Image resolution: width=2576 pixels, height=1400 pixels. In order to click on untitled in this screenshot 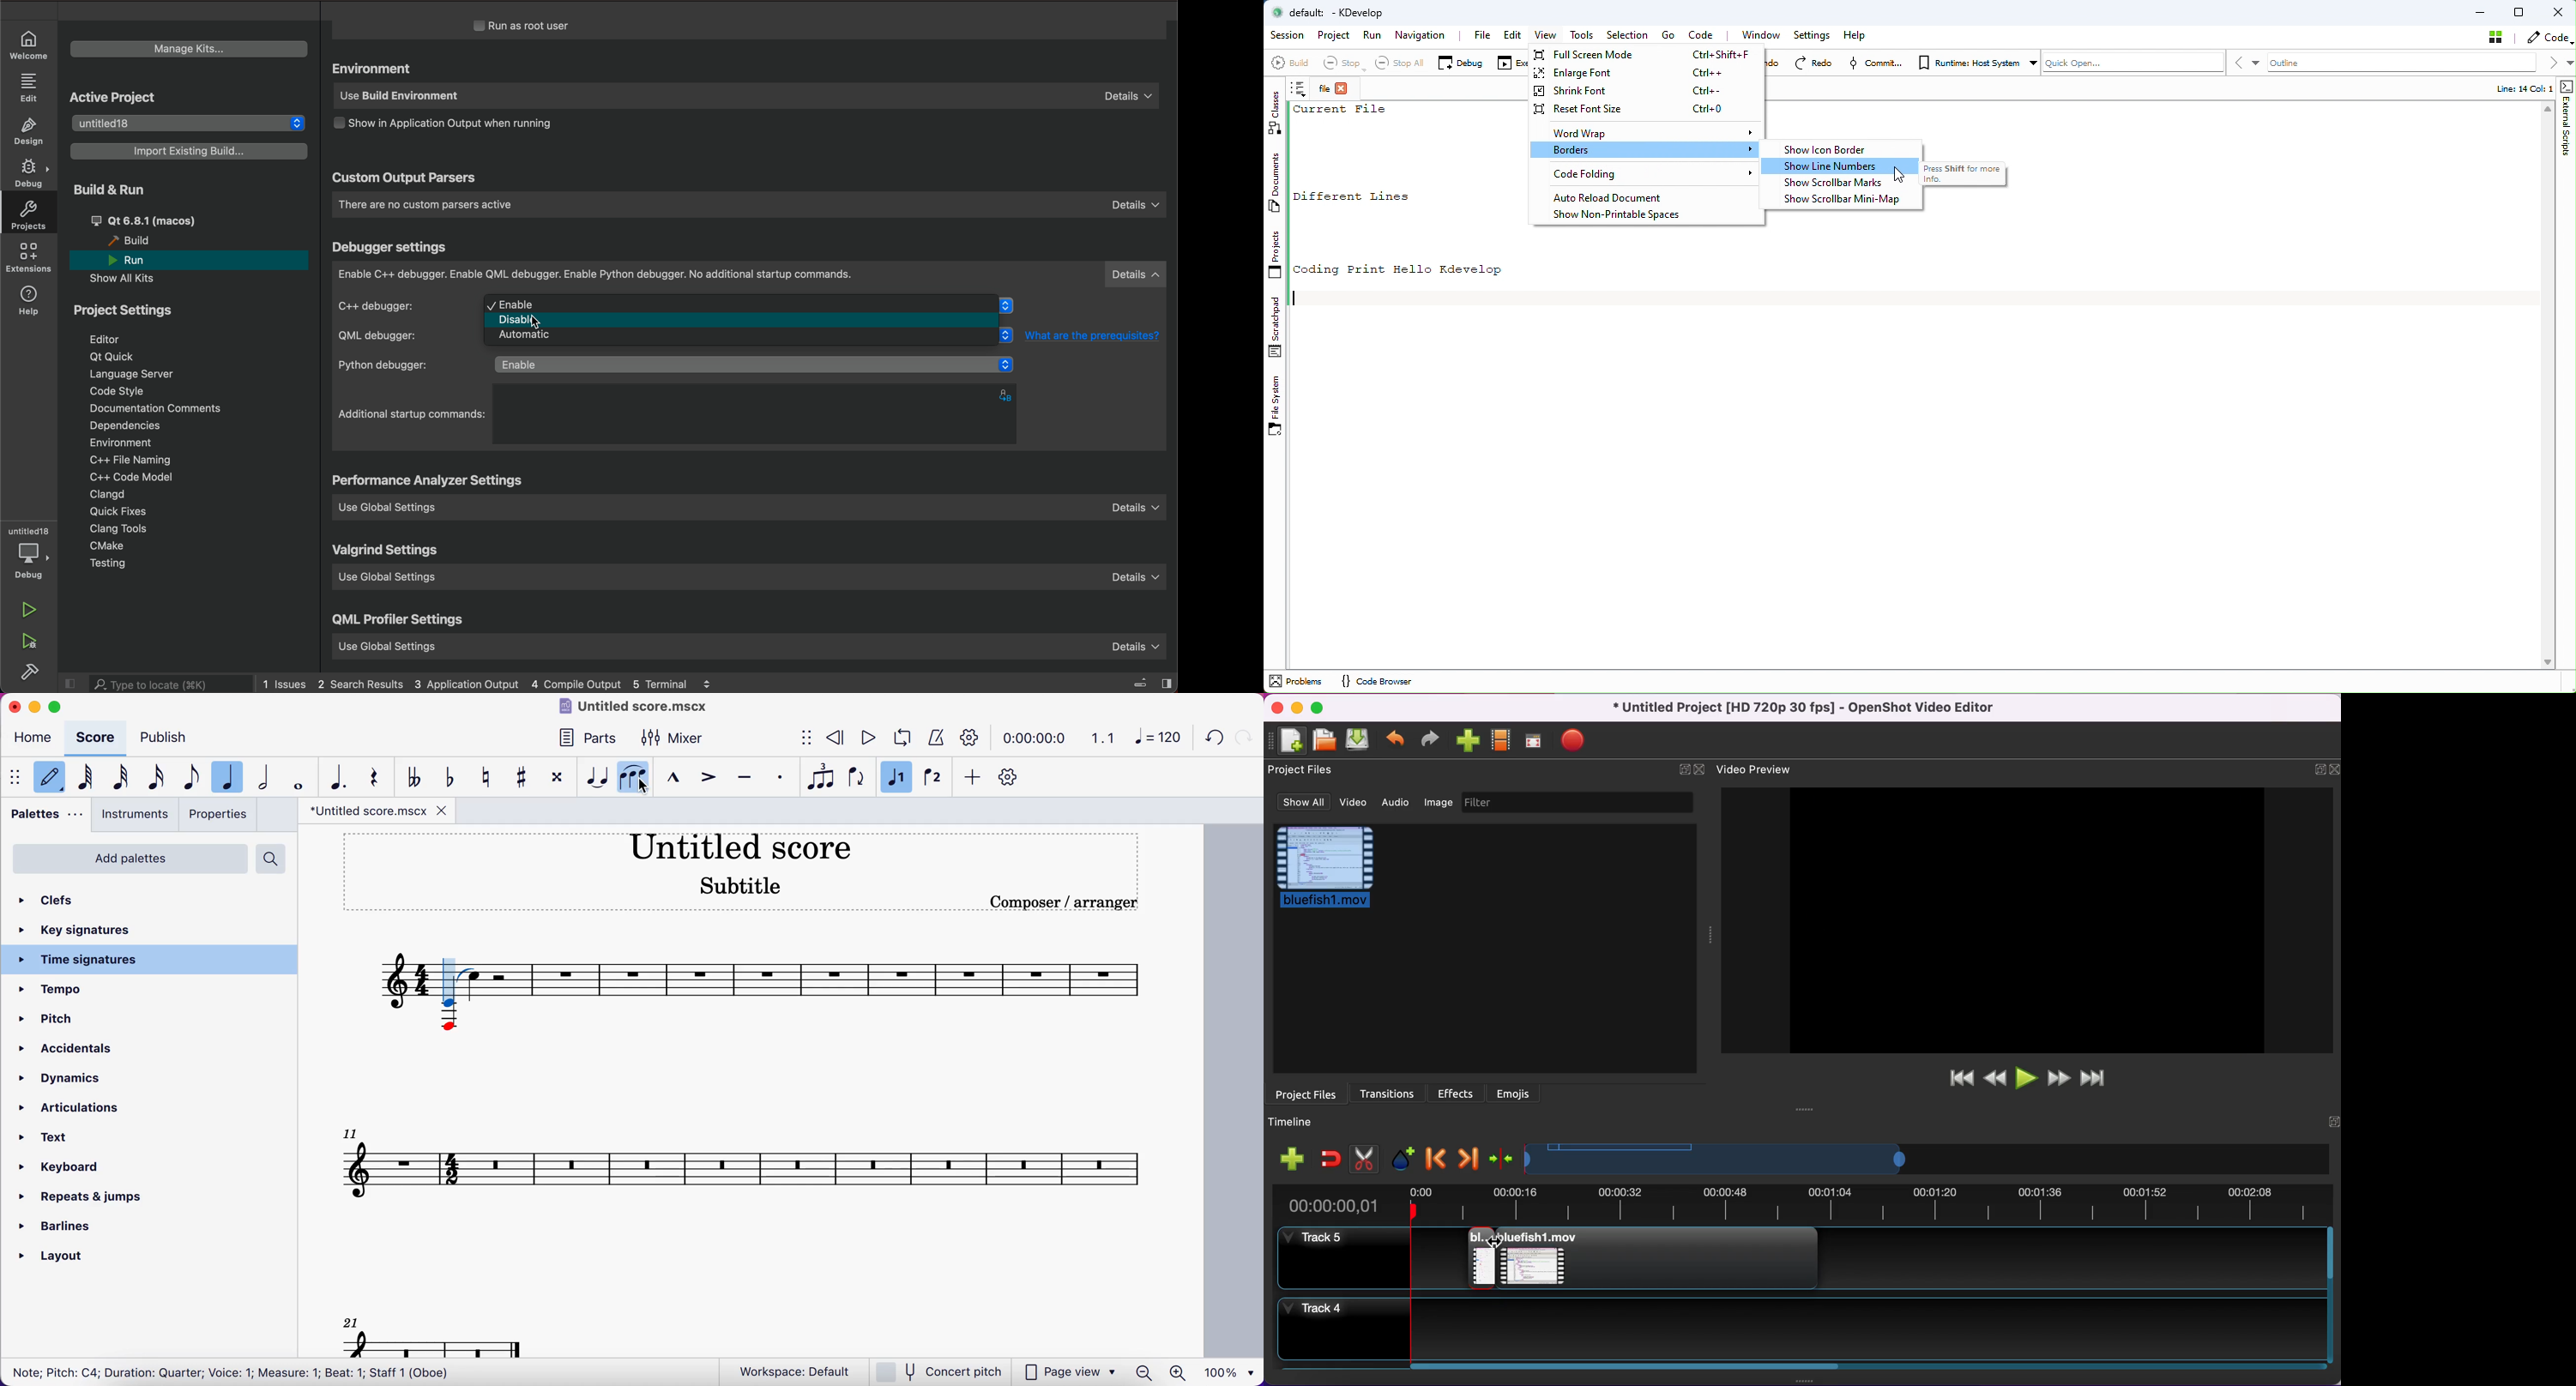, I will do `click(29, 532)`.